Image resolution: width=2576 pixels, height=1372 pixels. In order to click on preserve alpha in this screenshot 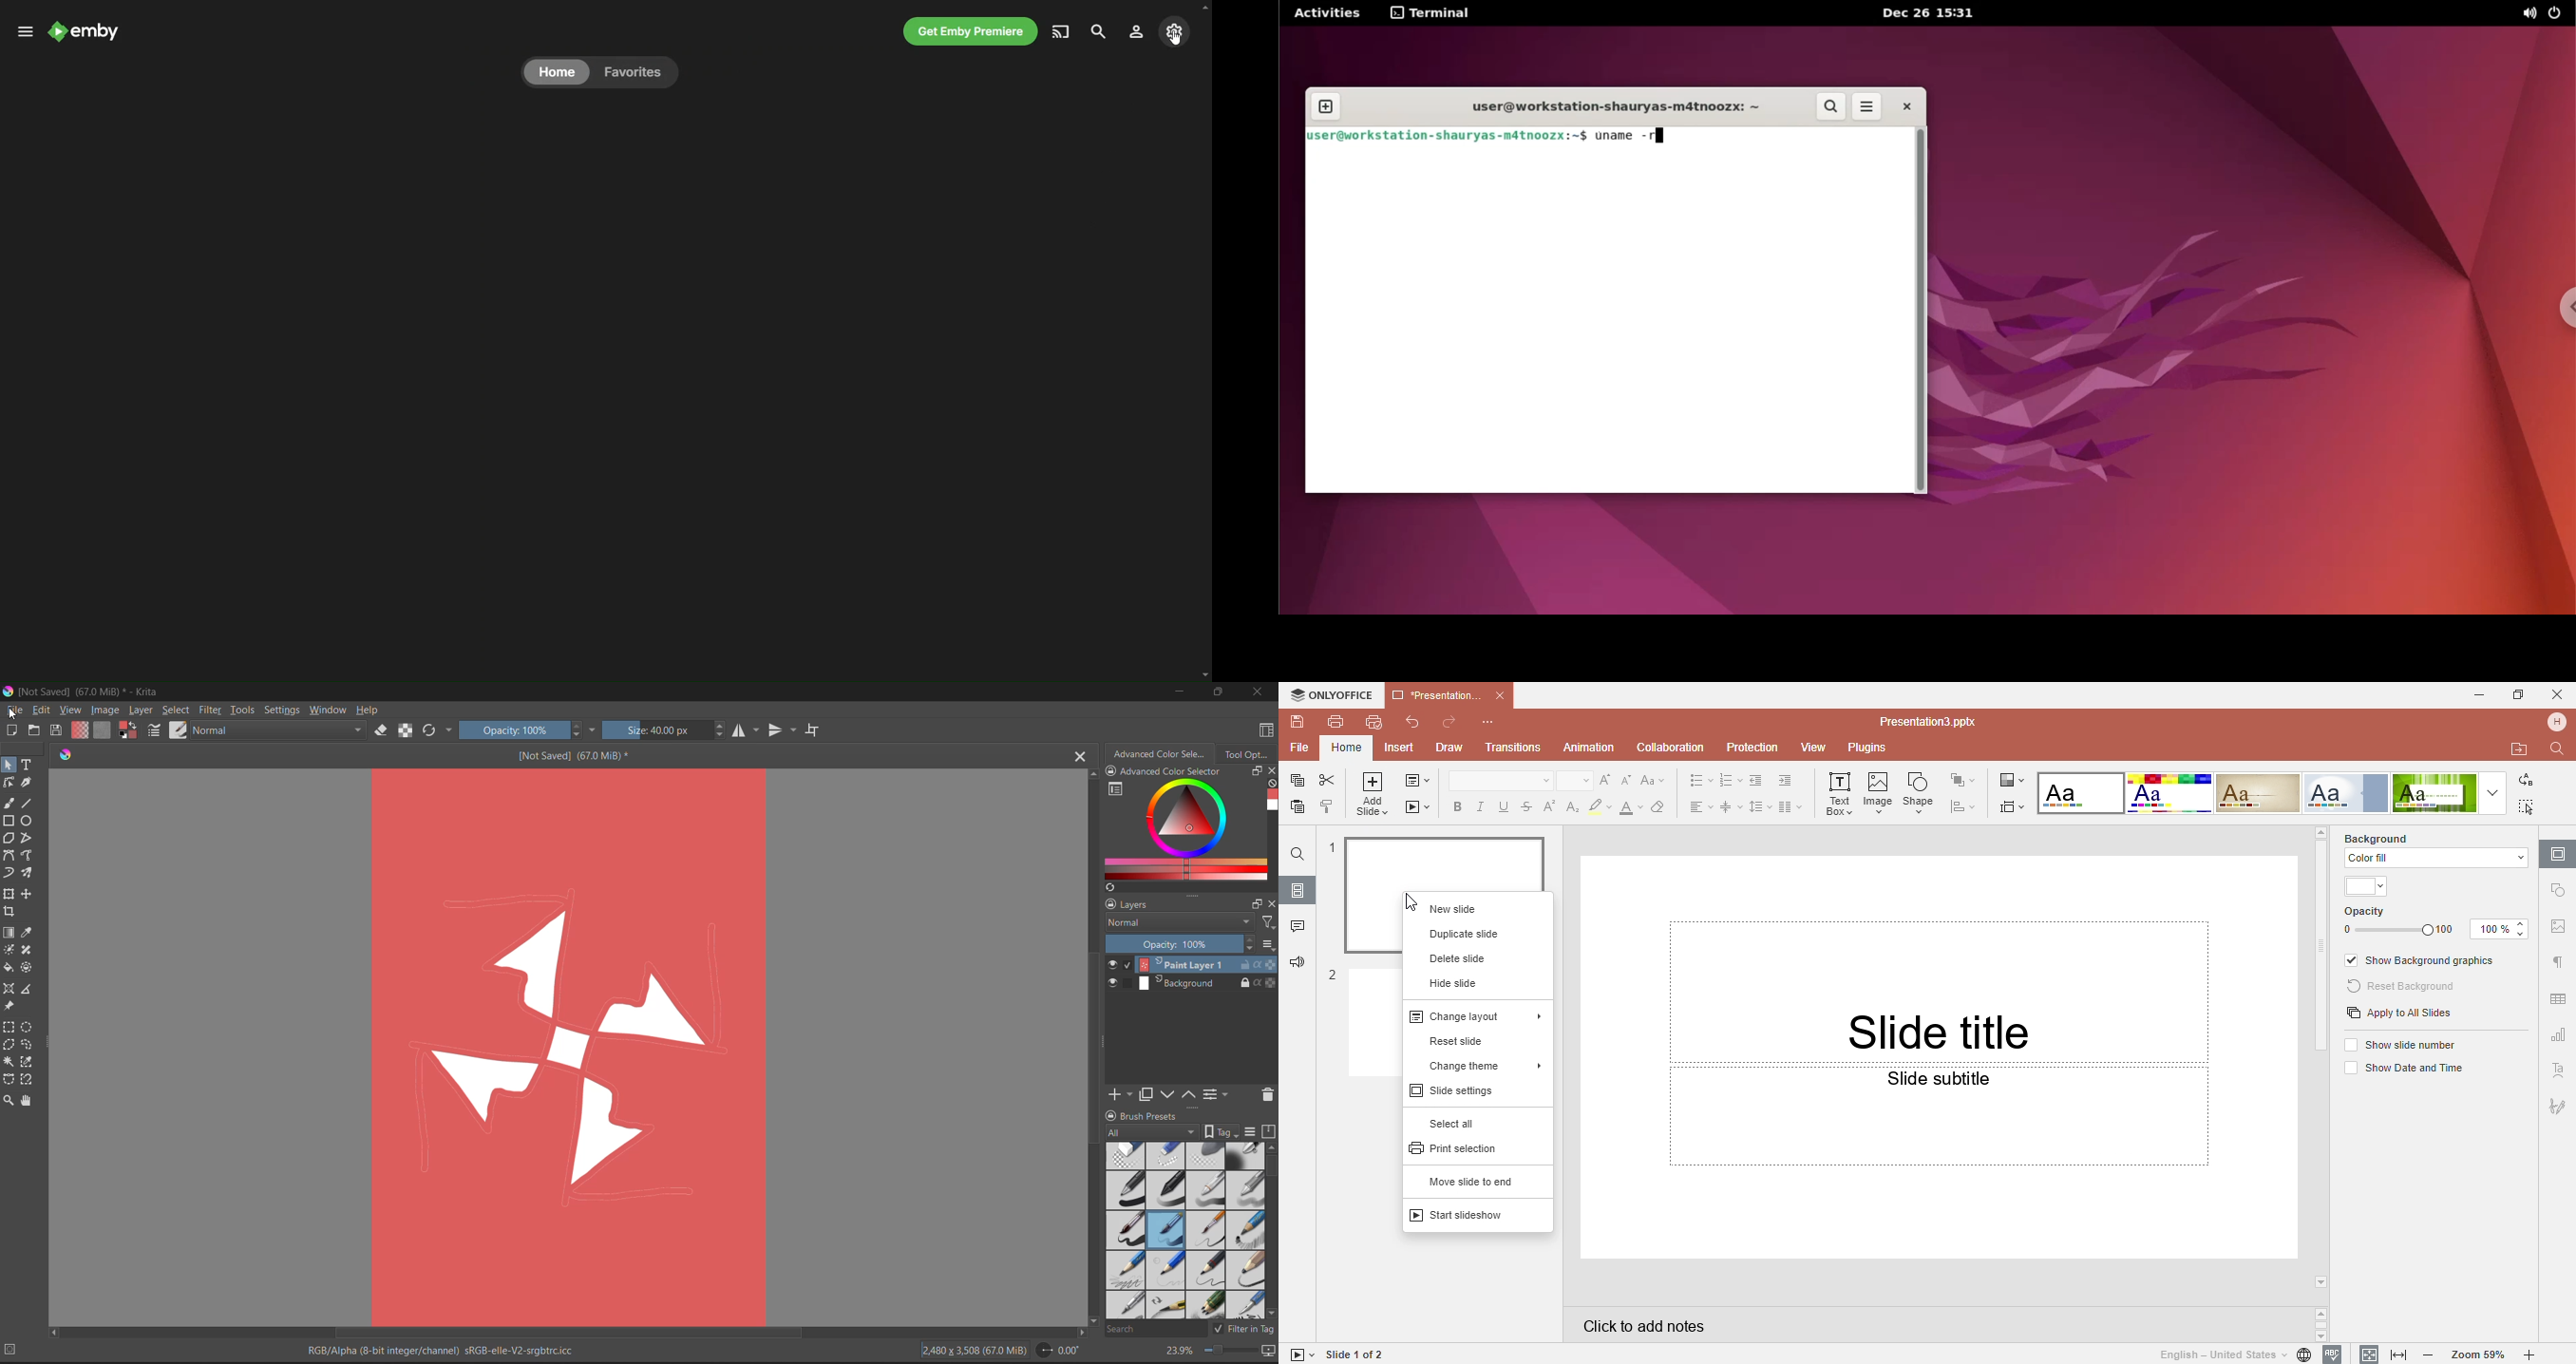, I will do `click(406, 730)`.